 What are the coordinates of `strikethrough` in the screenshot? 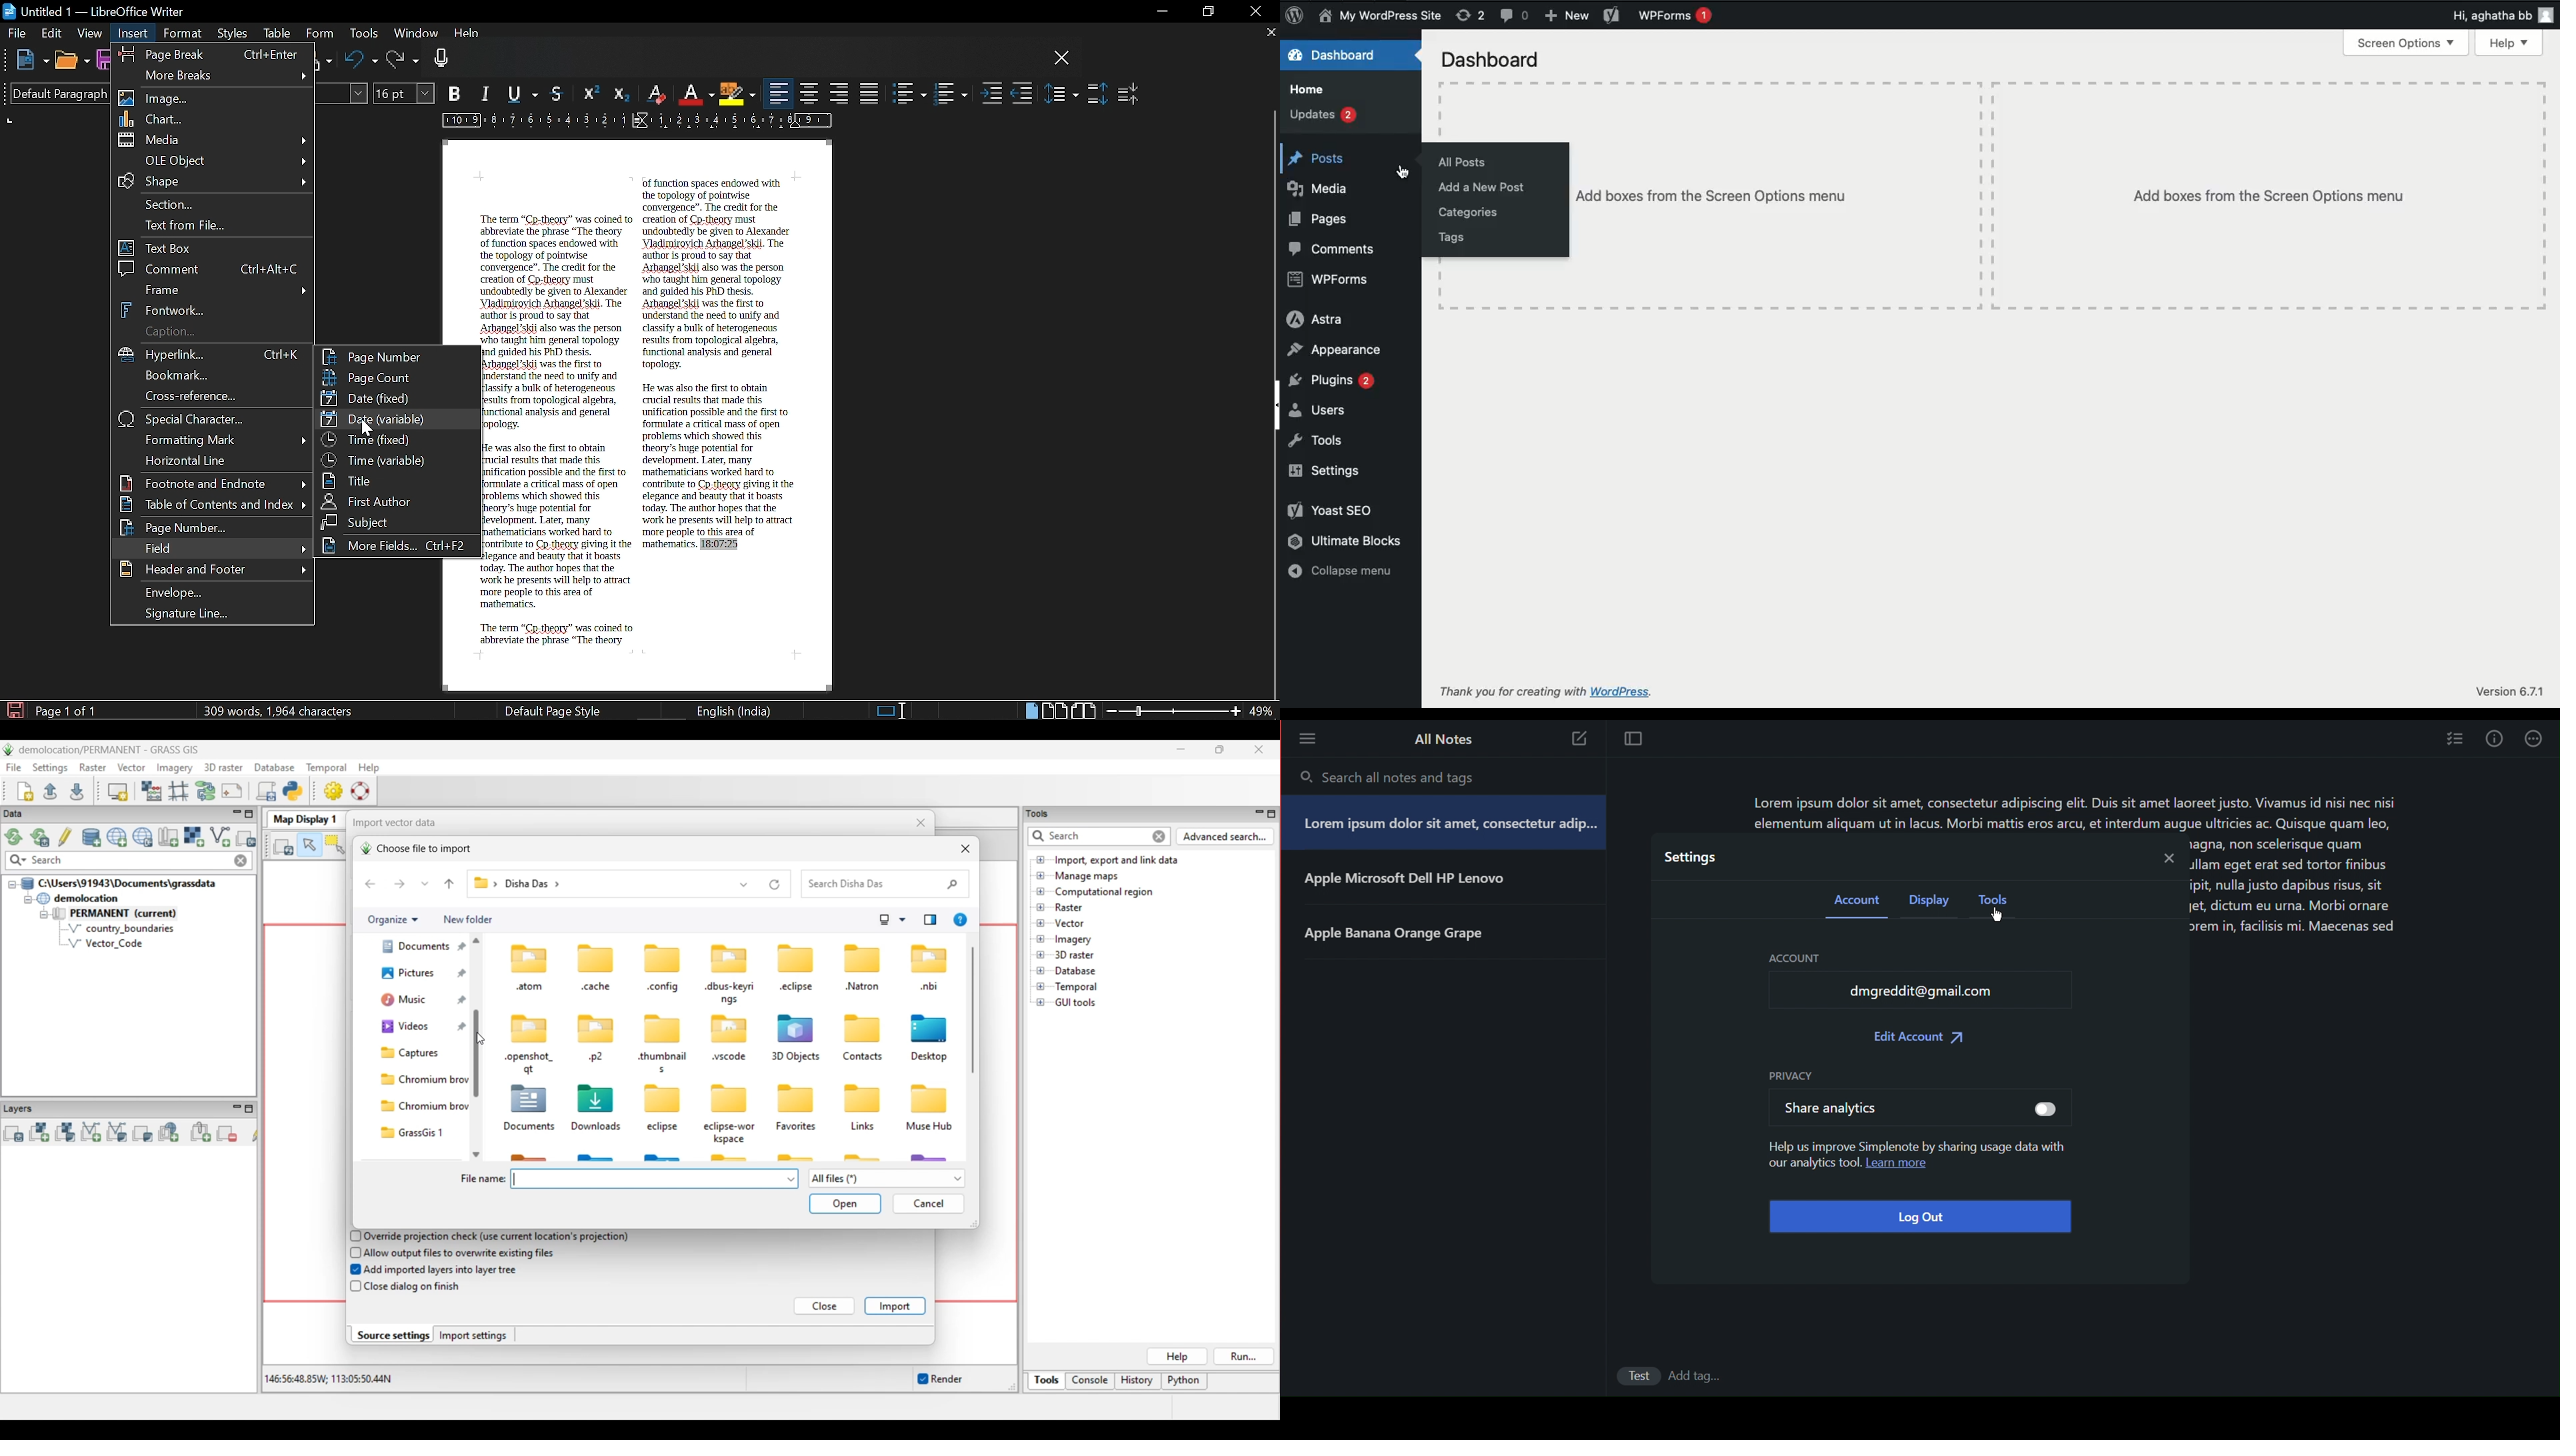 It's located at (559, 93).